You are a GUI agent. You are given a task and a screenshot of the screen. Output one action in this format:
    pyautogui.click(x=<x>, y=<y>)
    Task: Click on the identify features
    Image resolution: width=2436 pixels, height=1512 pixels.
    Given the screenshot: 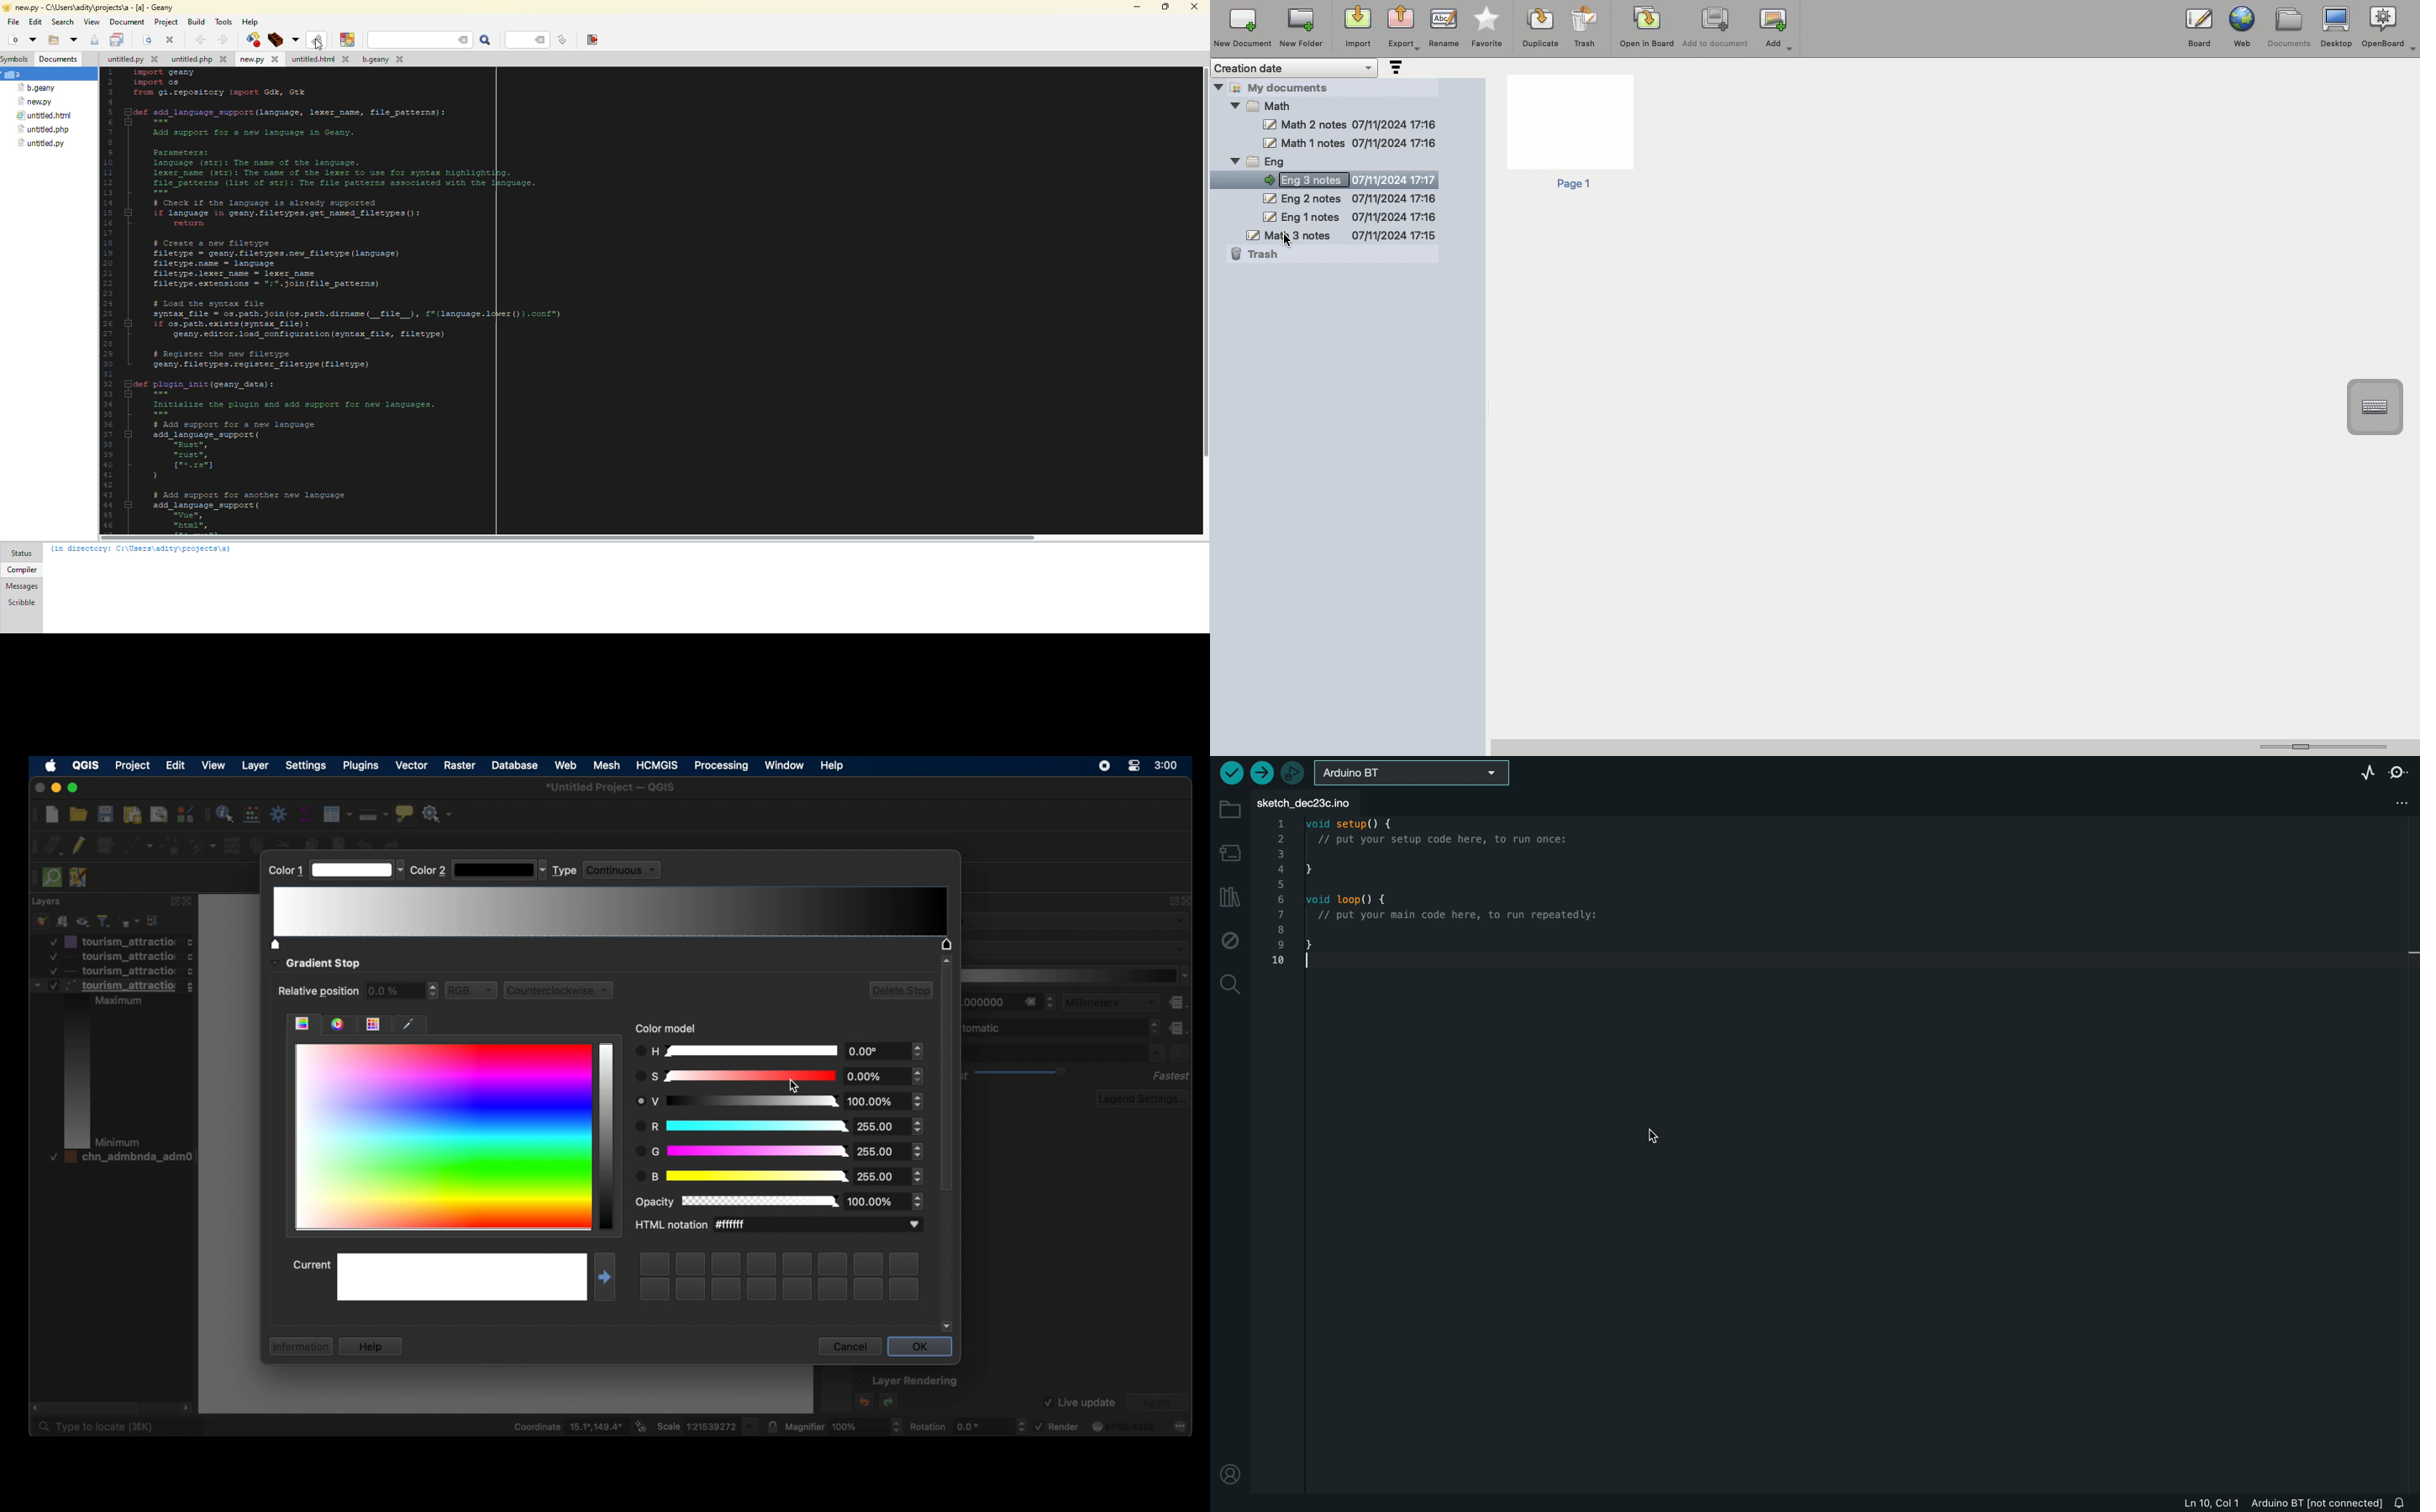 What is the action you would take?
    pyautogui.click(x=225, y=815)
    